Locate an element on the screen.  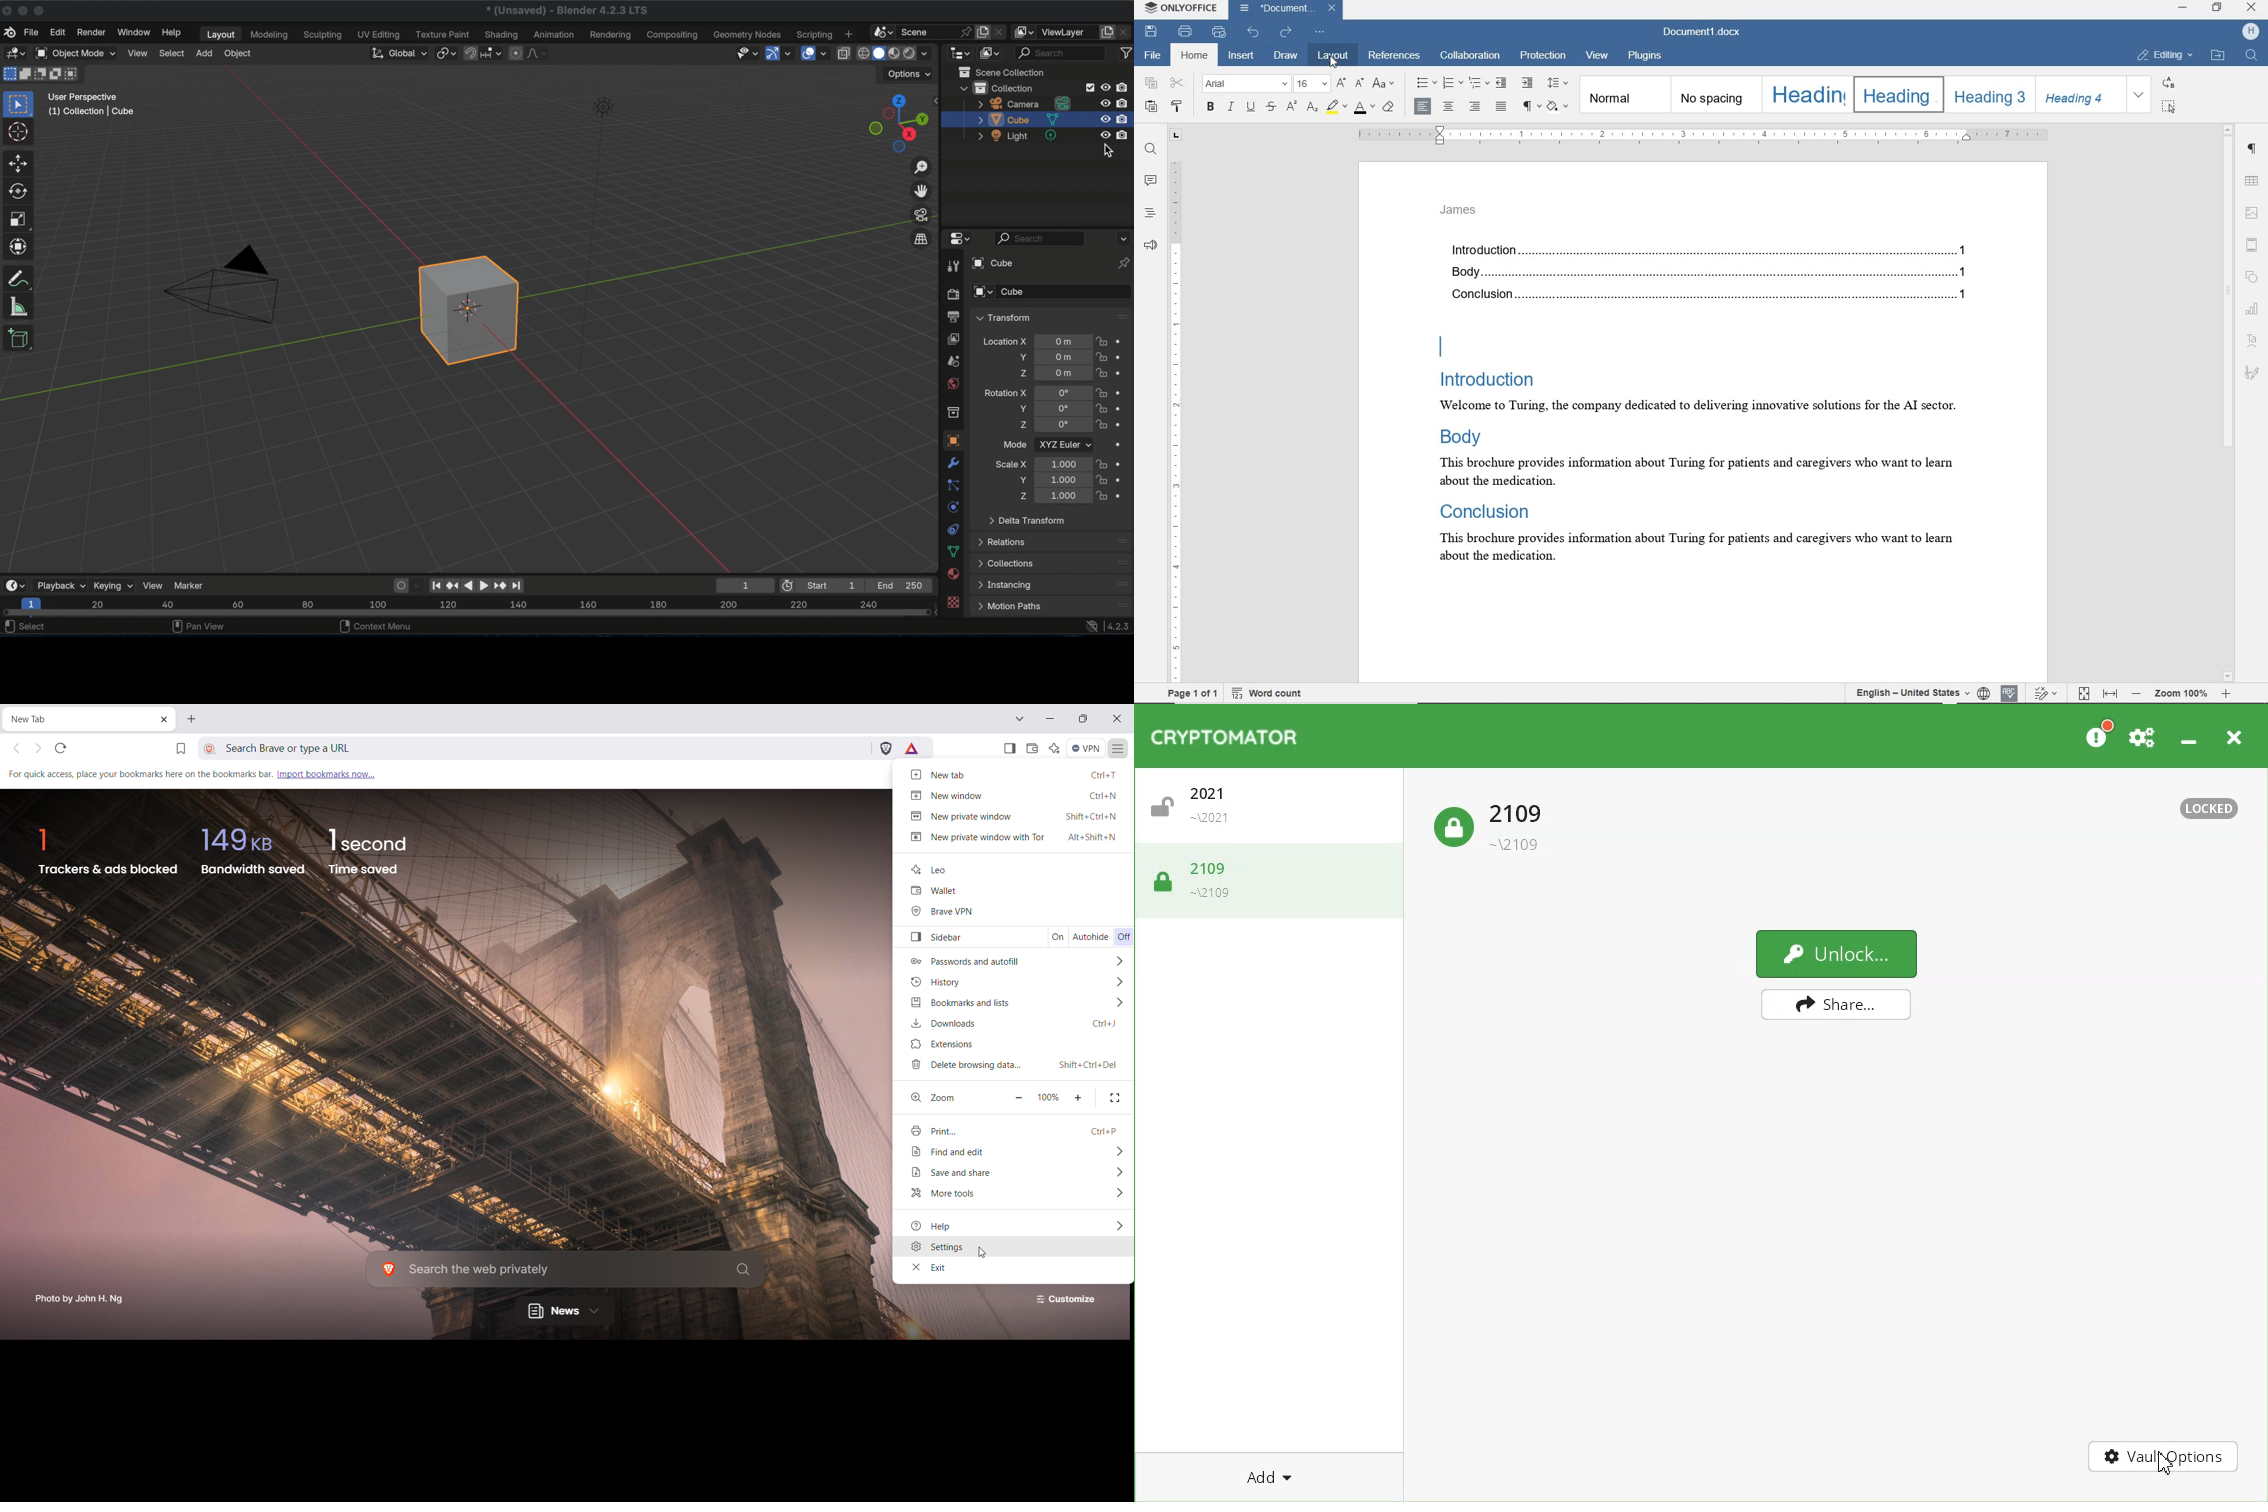
paragraph line spacing is located at coordinates (1557, 82).